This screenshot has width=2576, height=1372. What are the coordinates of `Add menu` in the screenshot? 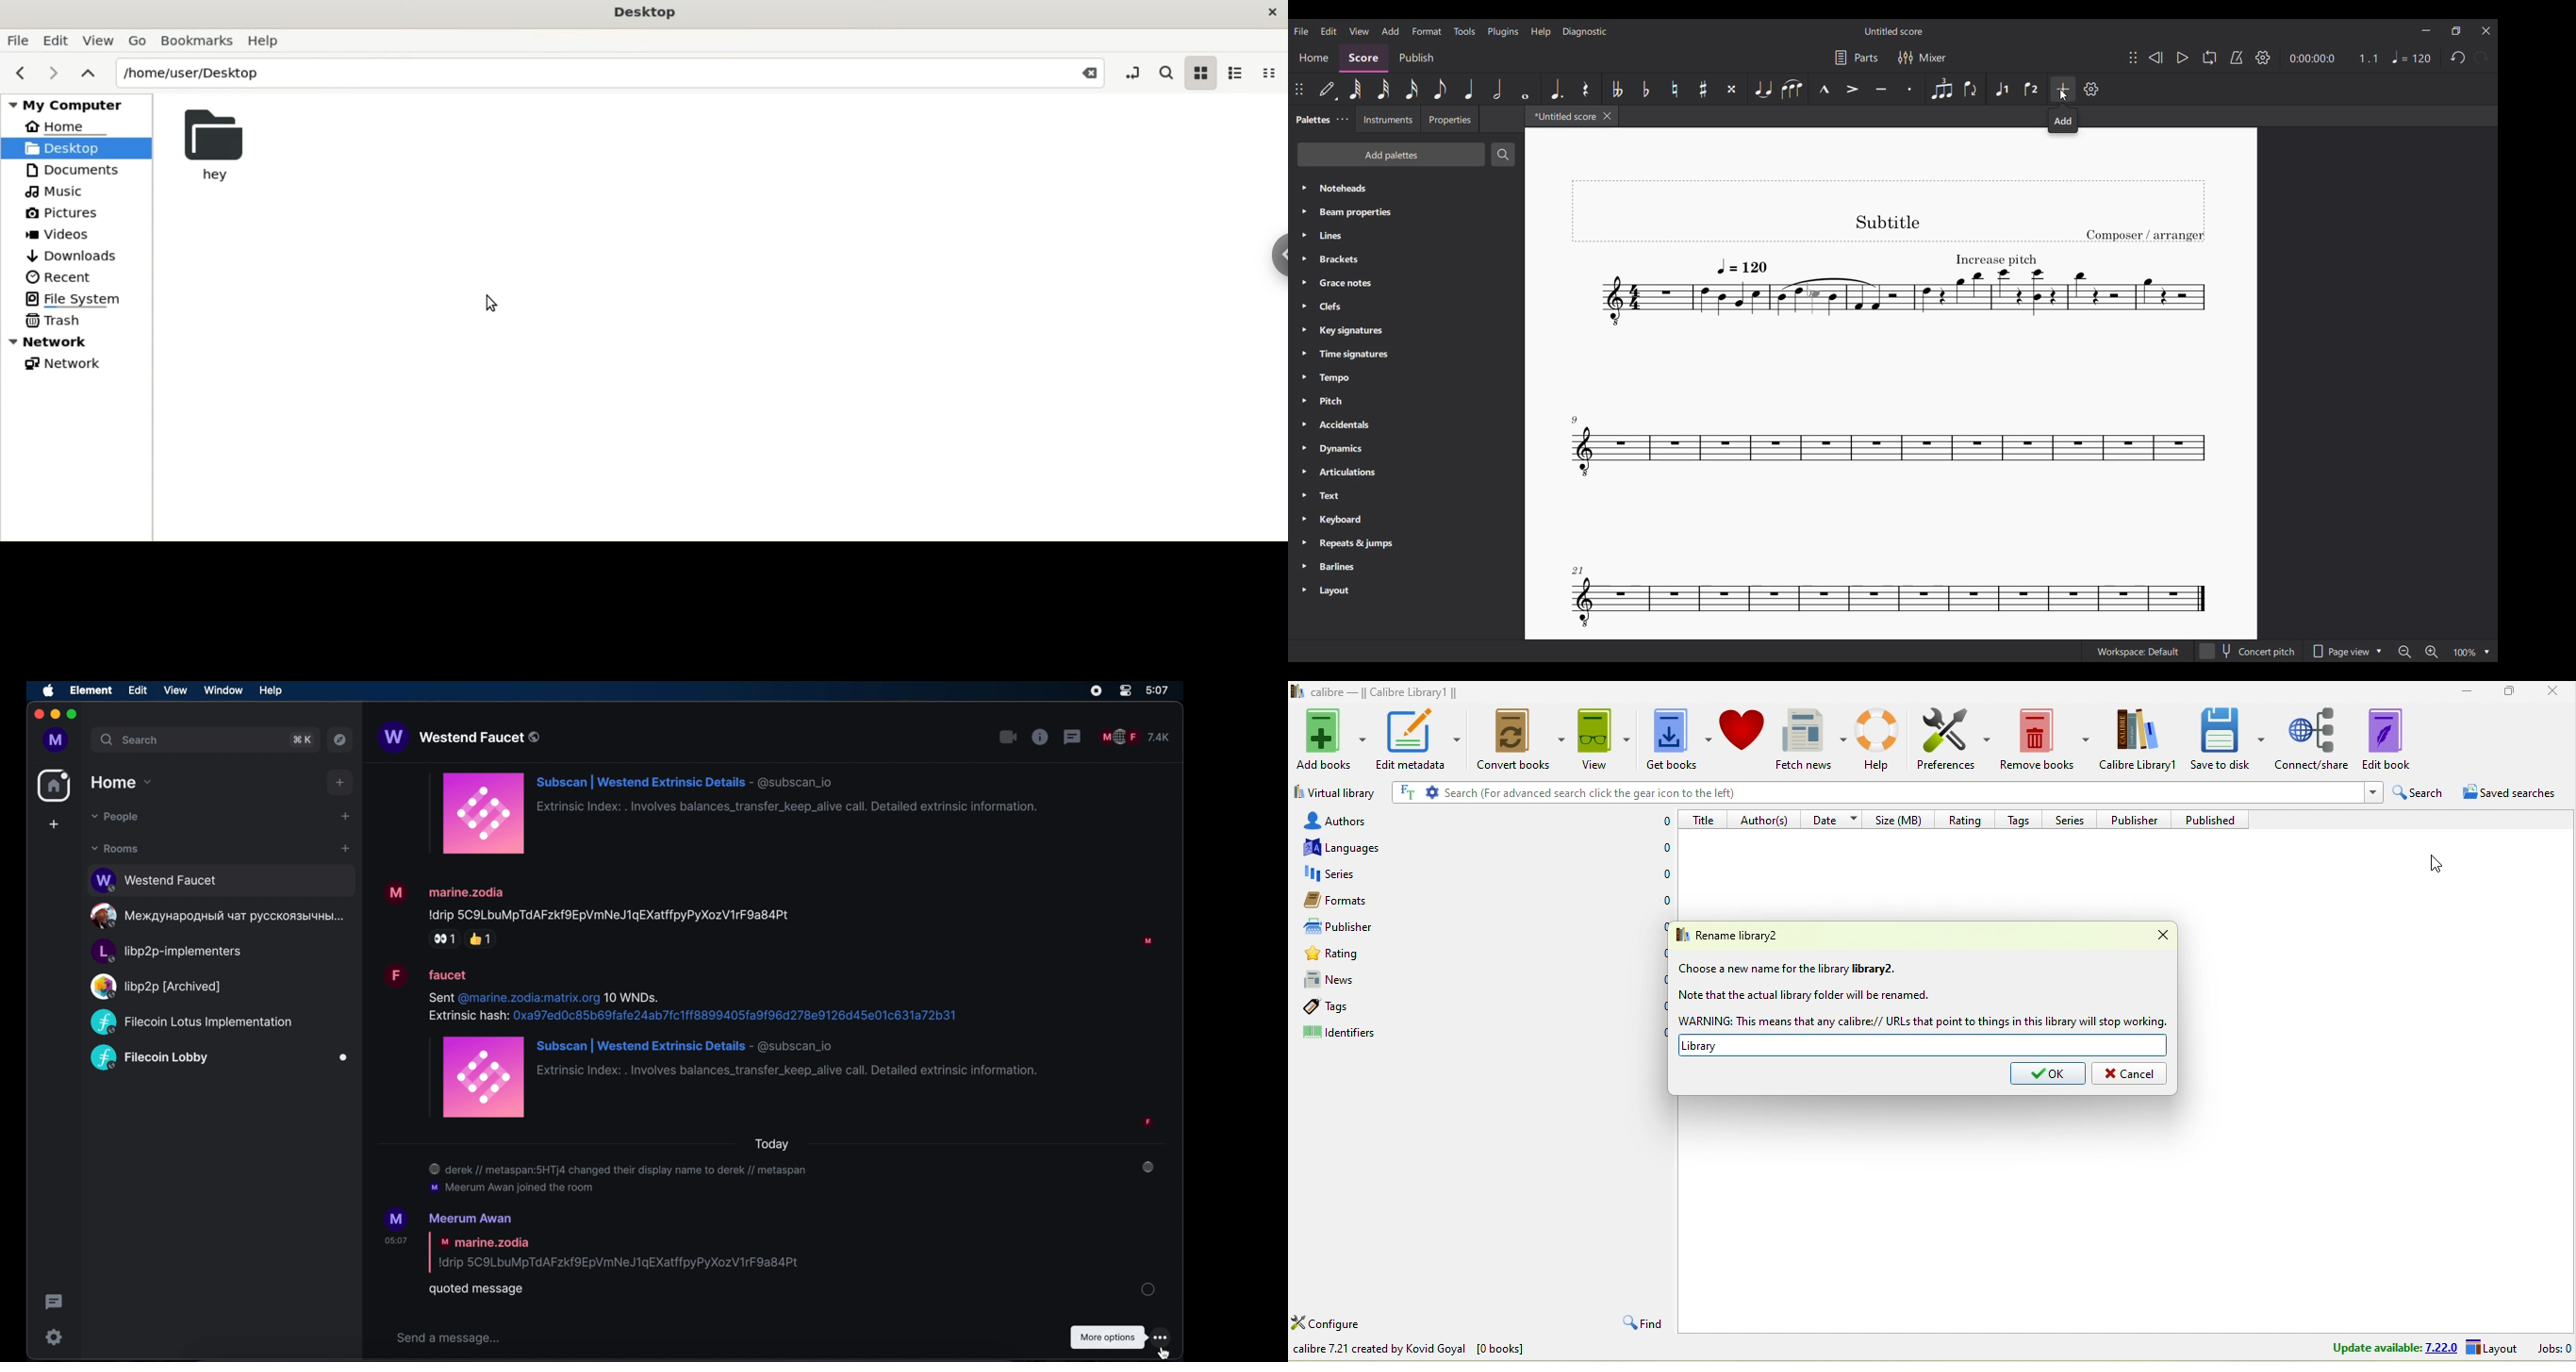 It's located at (1390, 31).